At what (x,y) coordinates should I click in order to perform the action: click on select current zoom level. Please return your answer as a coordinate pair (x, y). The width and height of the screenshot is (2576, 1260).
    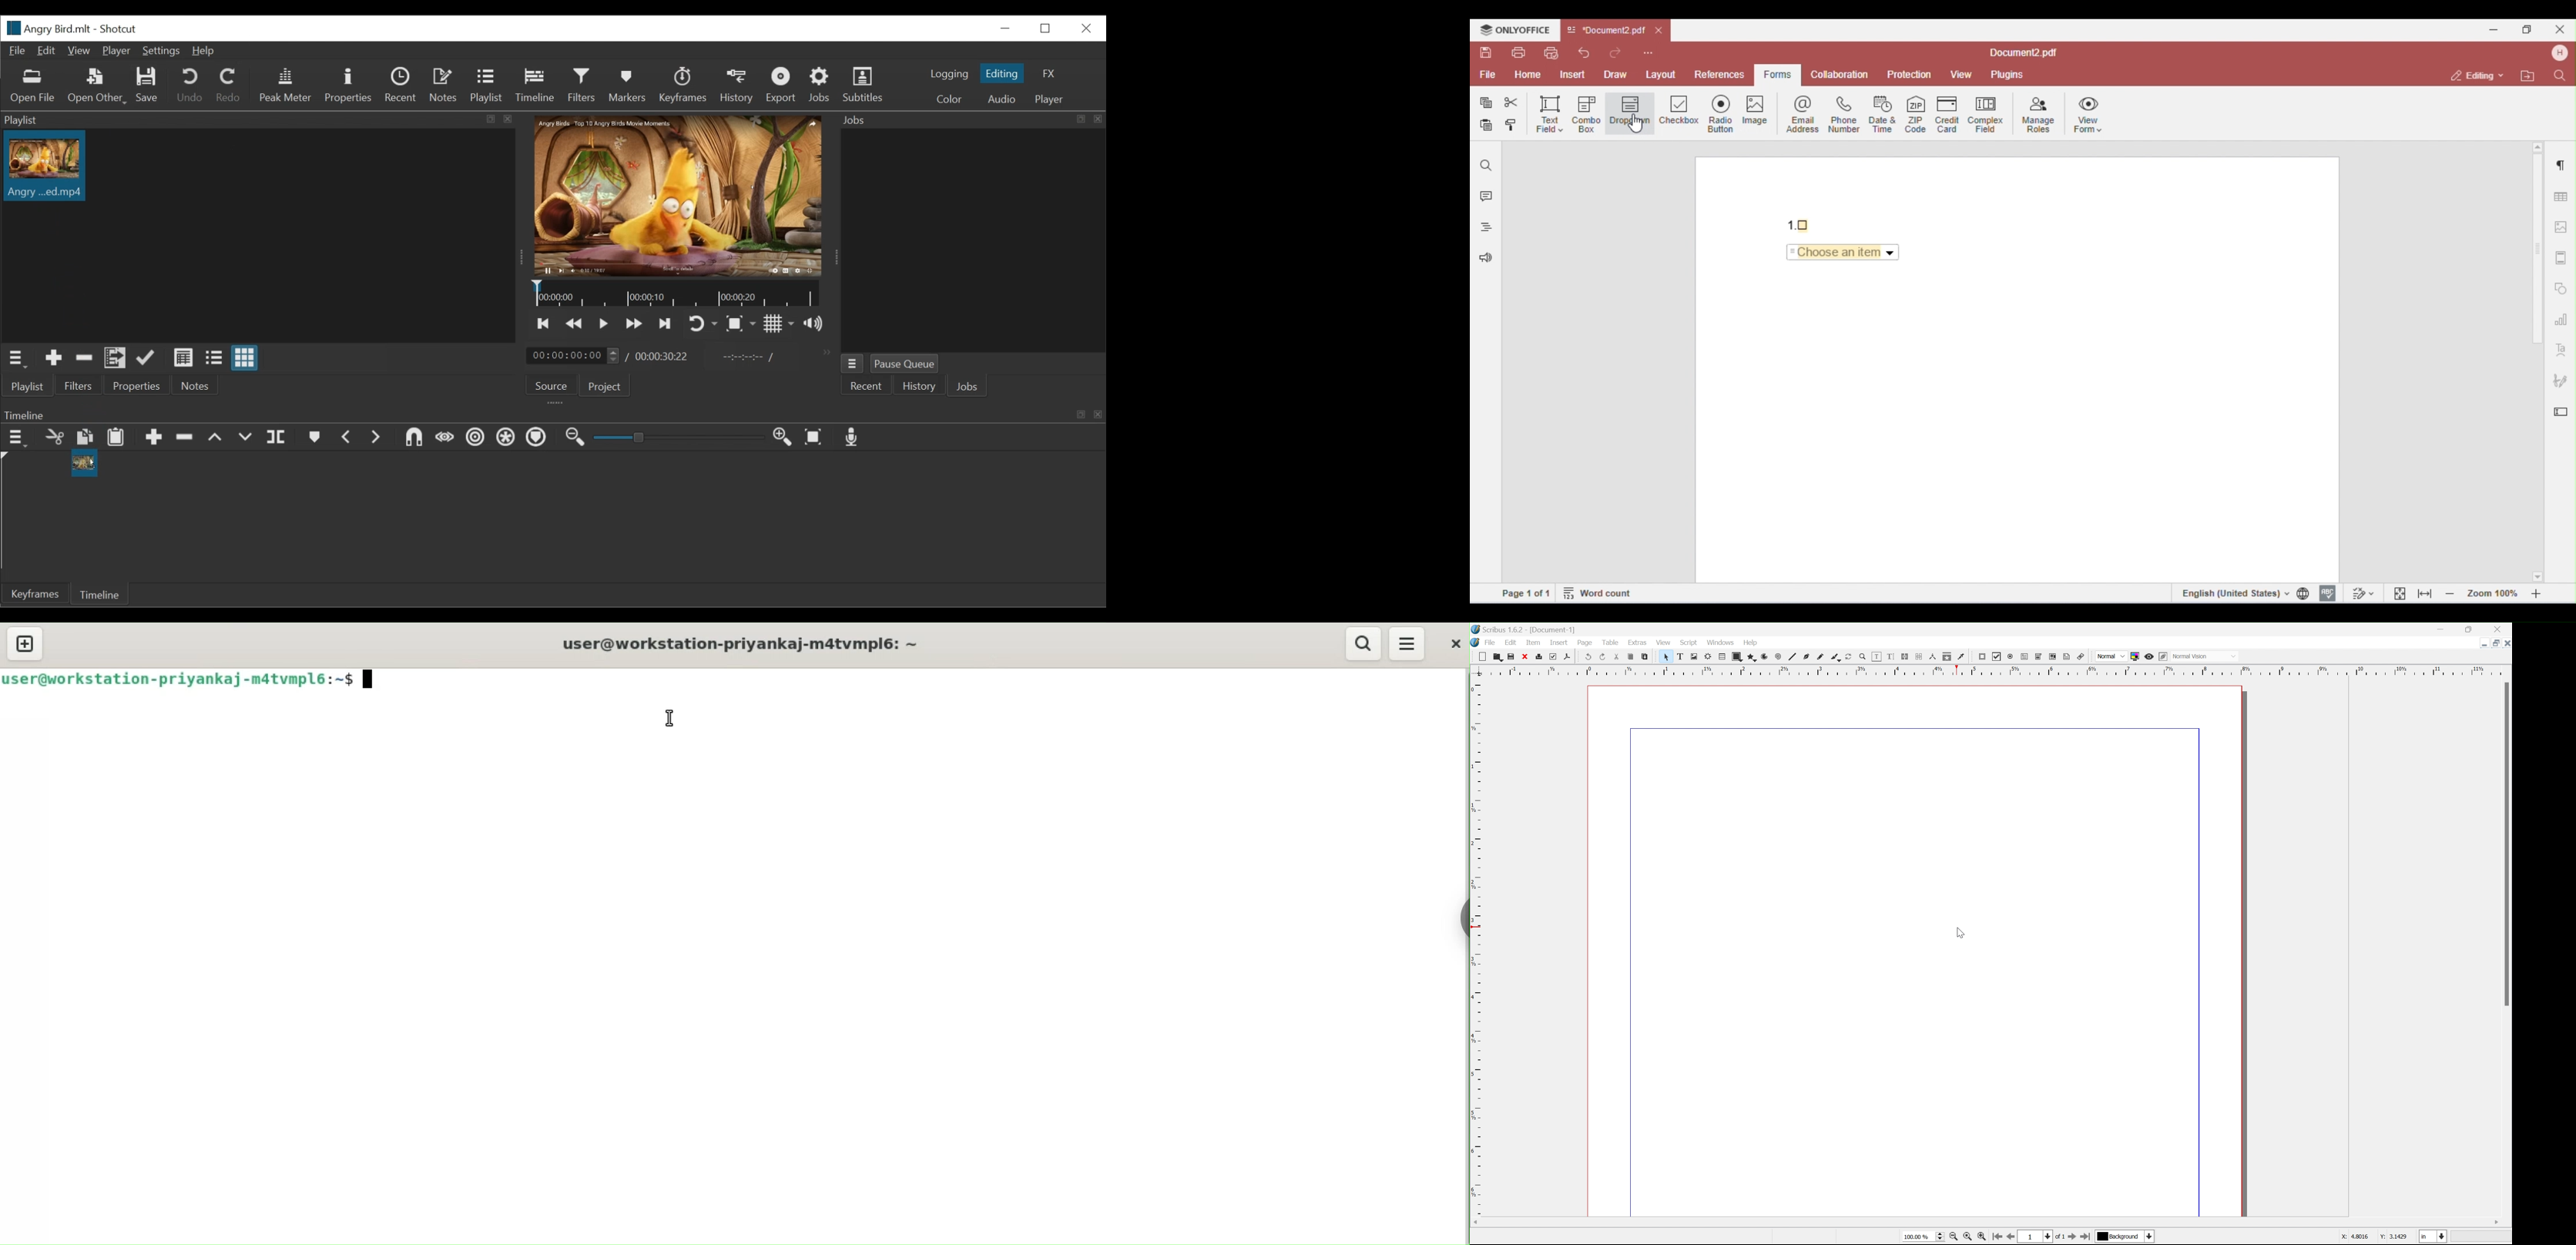
    Looking at the image, I should click on (1924, 1238).